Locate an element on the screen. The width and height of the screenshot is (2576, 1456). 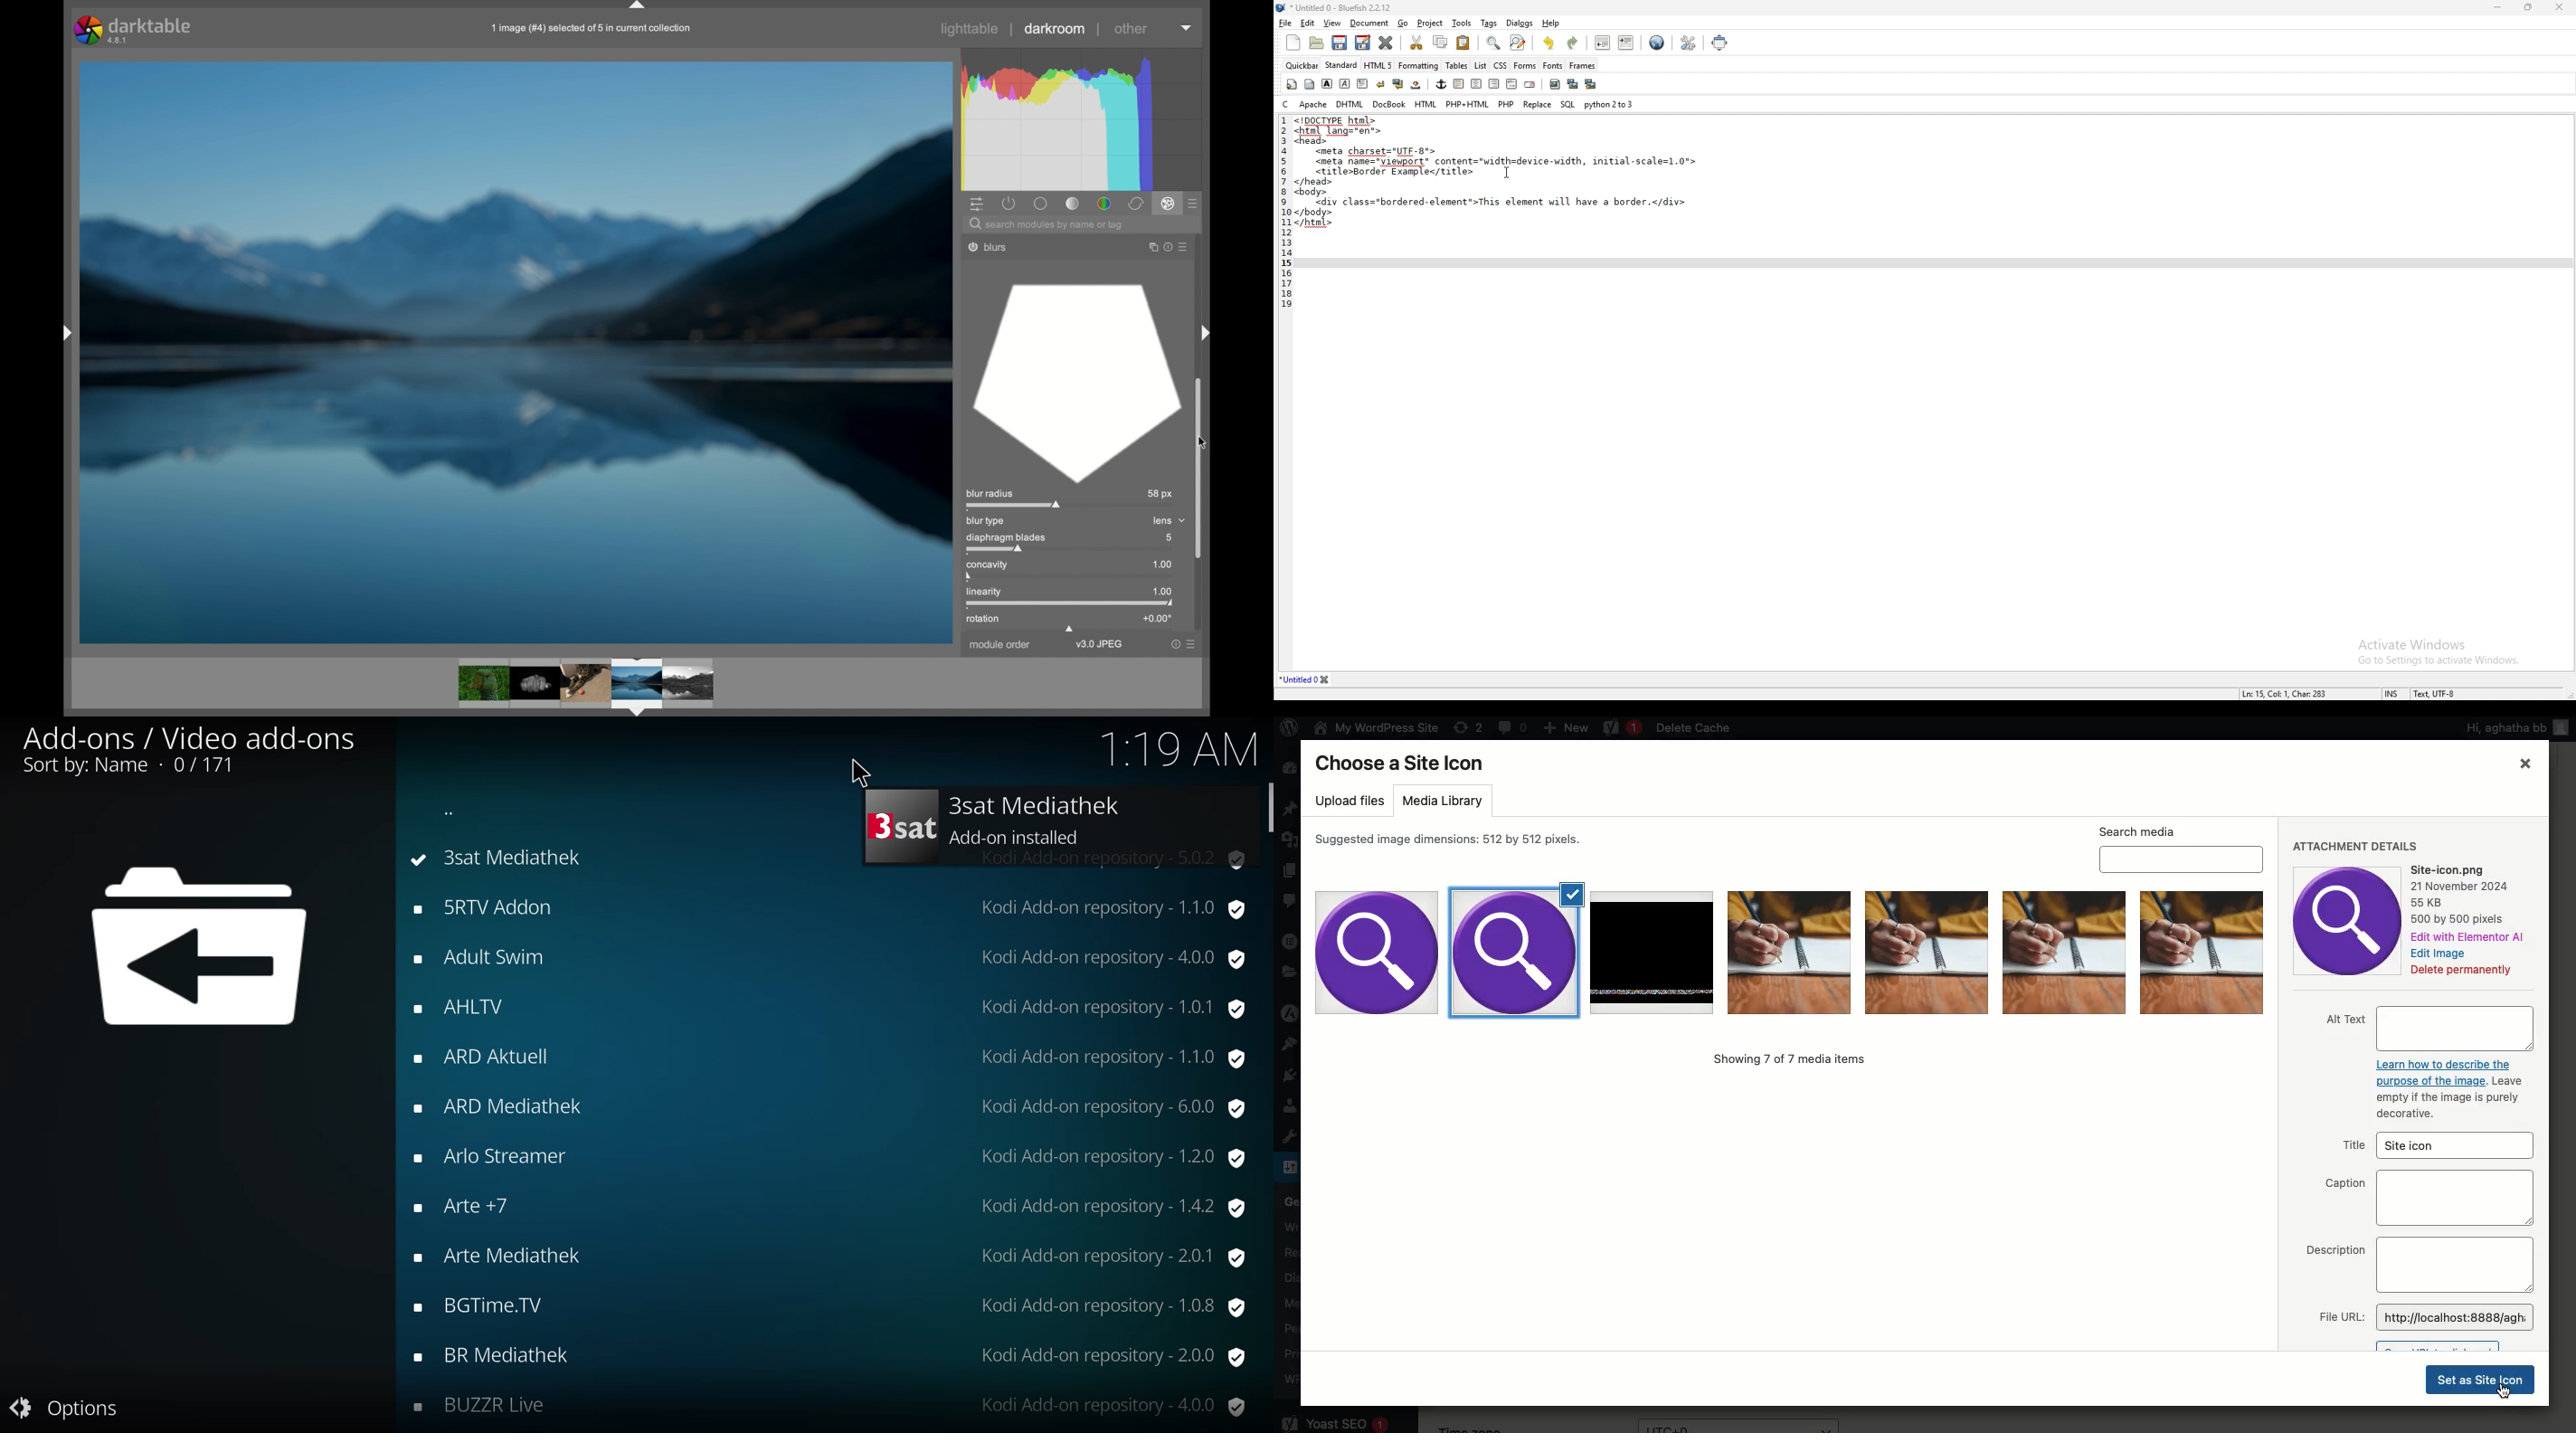
Activate Windows
Go to Settings to activate Windows. is located at coordinates (2433, 646).